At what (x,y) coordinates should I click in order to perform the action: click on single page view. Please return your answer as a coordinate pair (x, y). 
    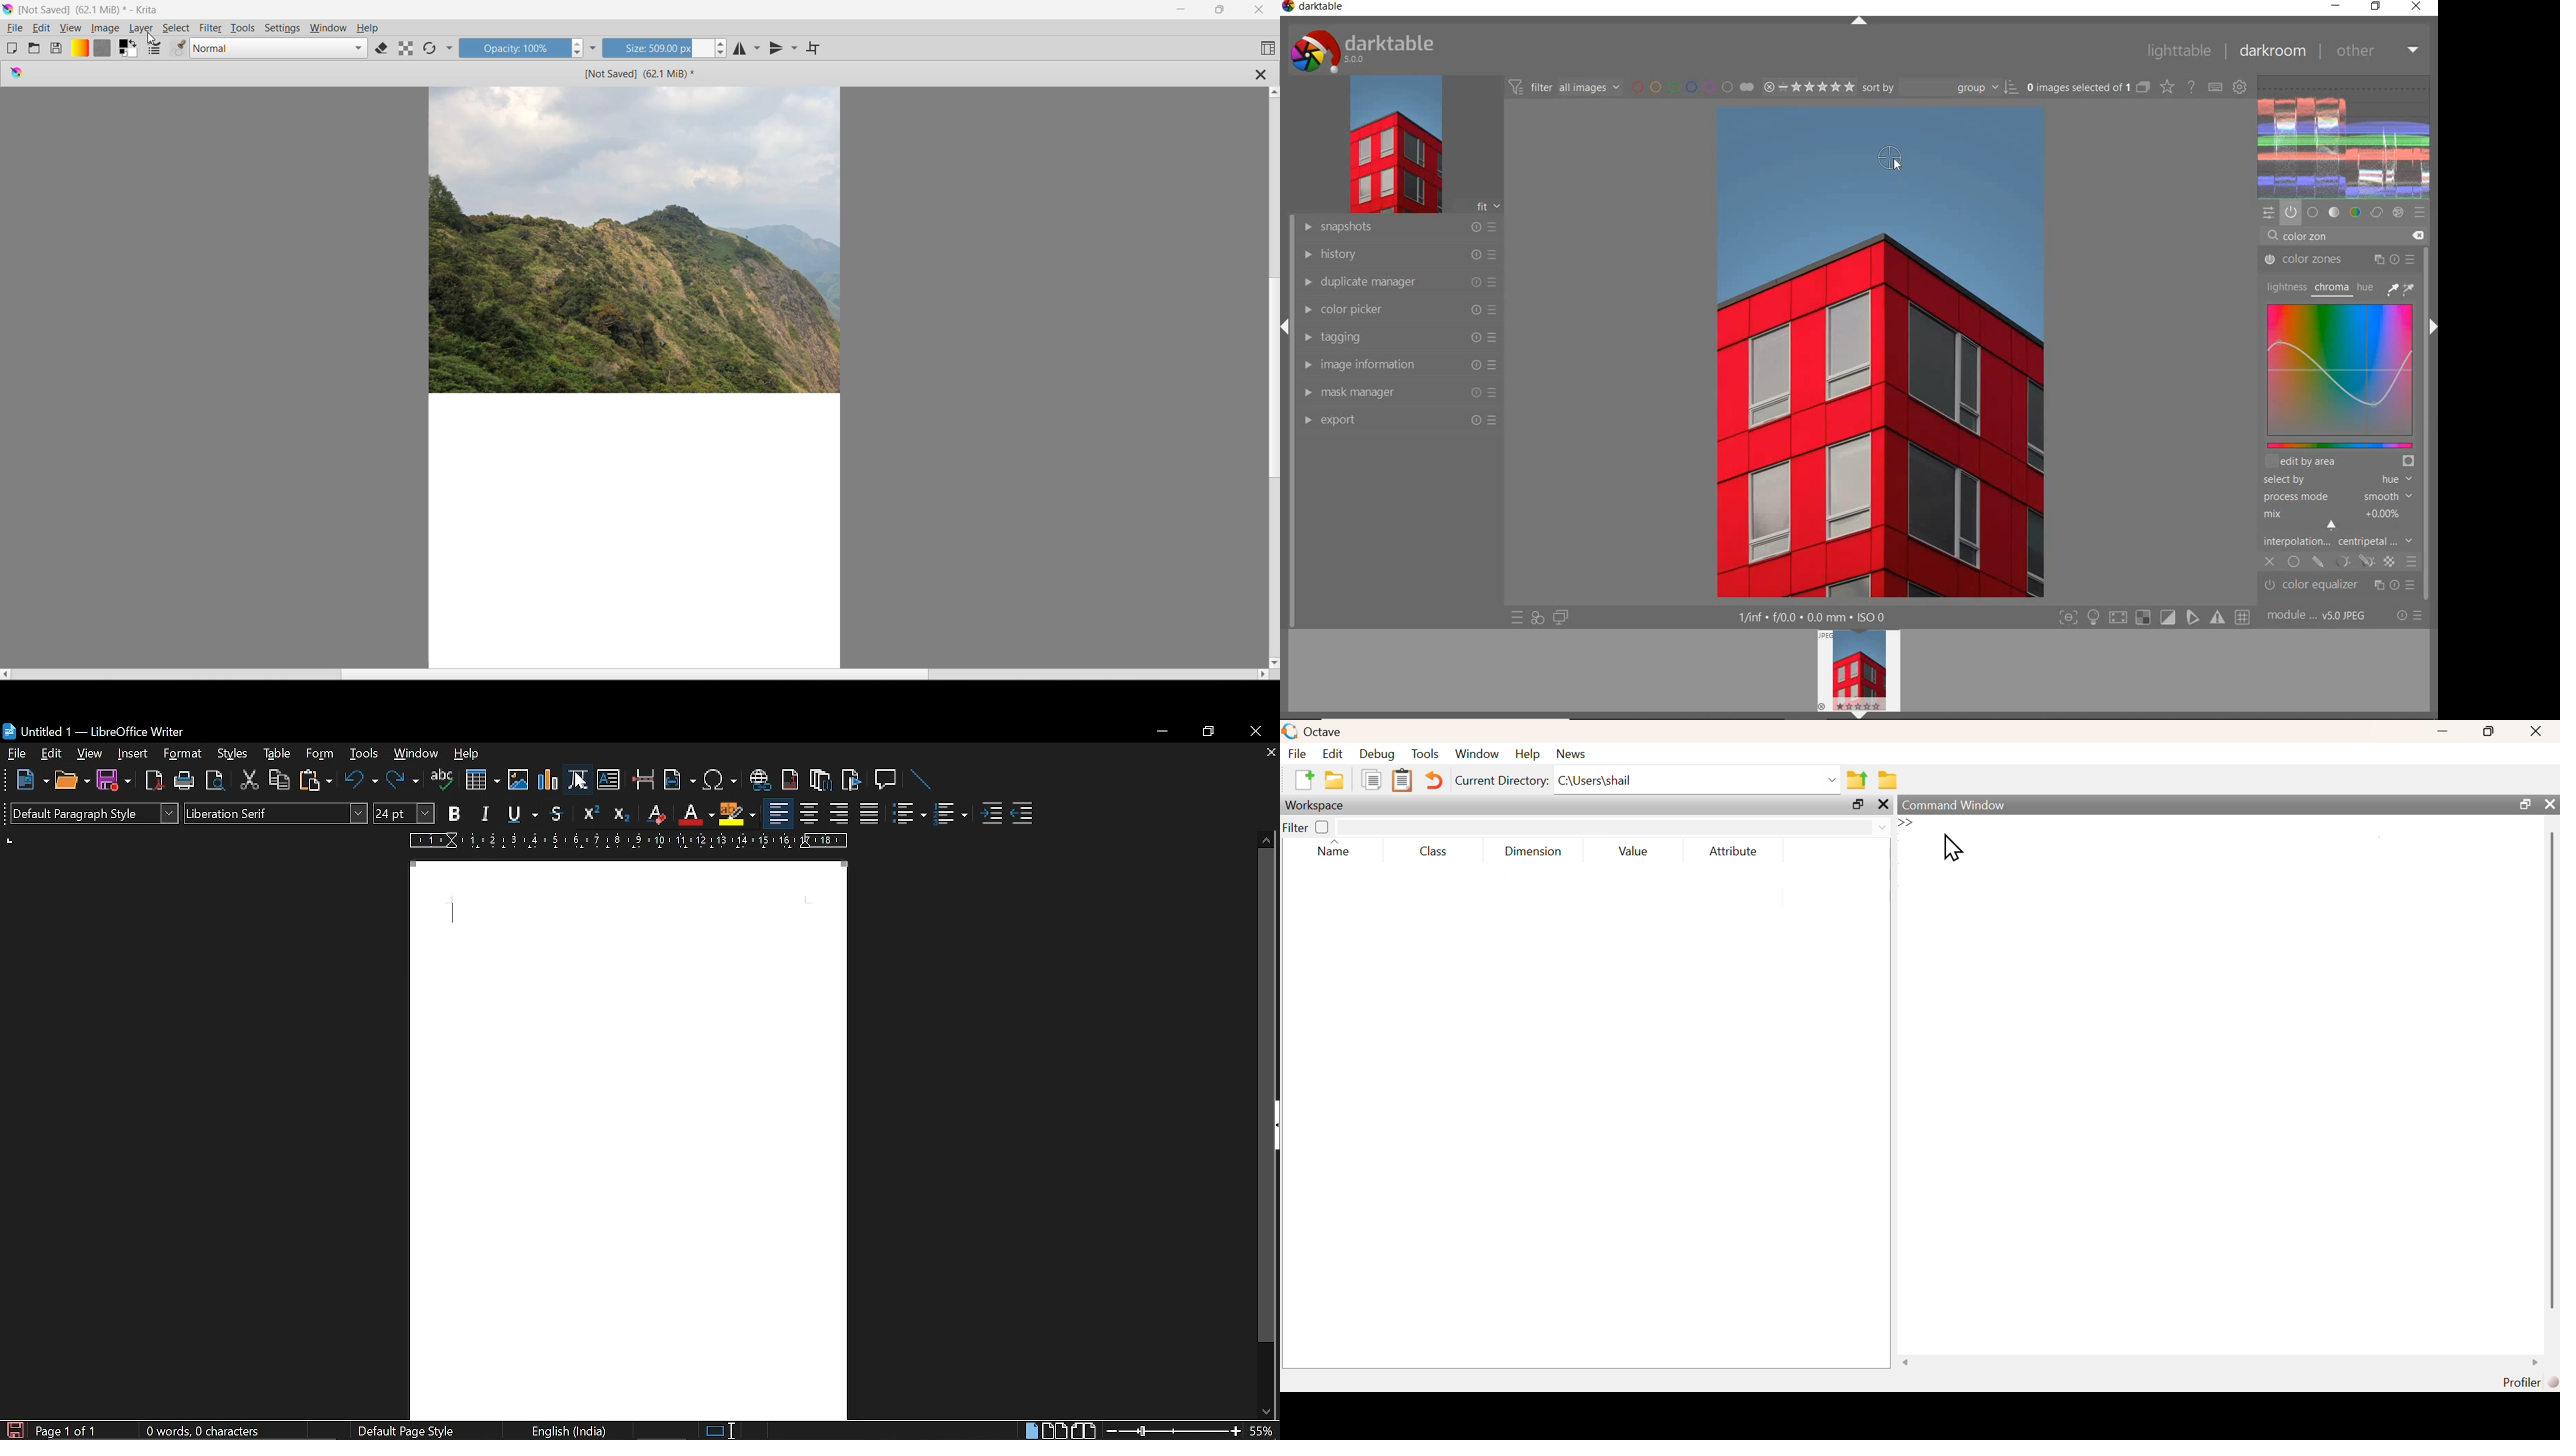
    Looking at the image, I should click on (1032, 1431).